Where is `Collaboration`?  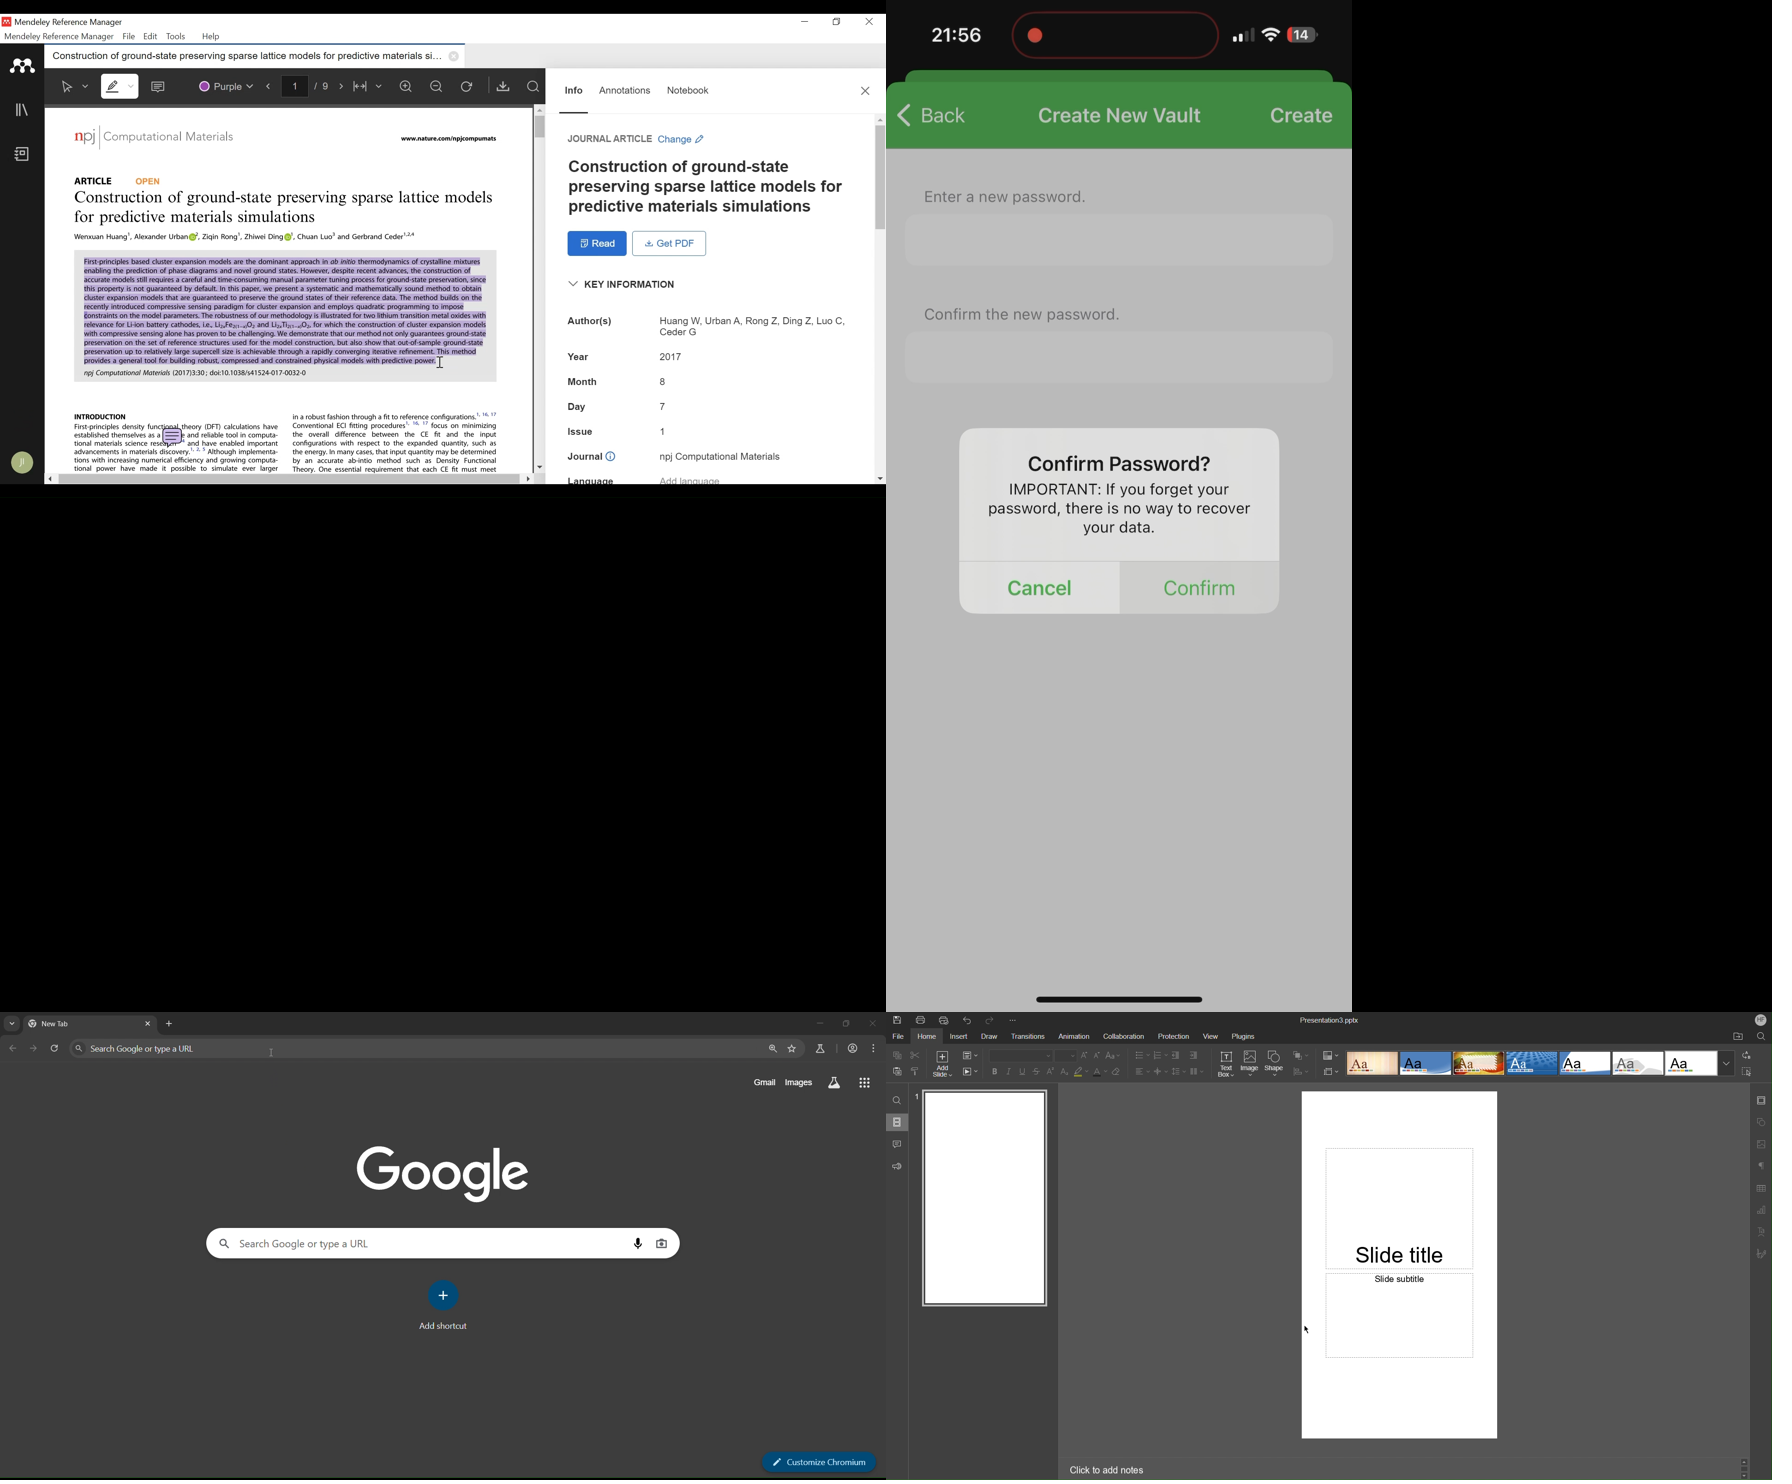 Collaboration is located at coordinates (1124, 1037).